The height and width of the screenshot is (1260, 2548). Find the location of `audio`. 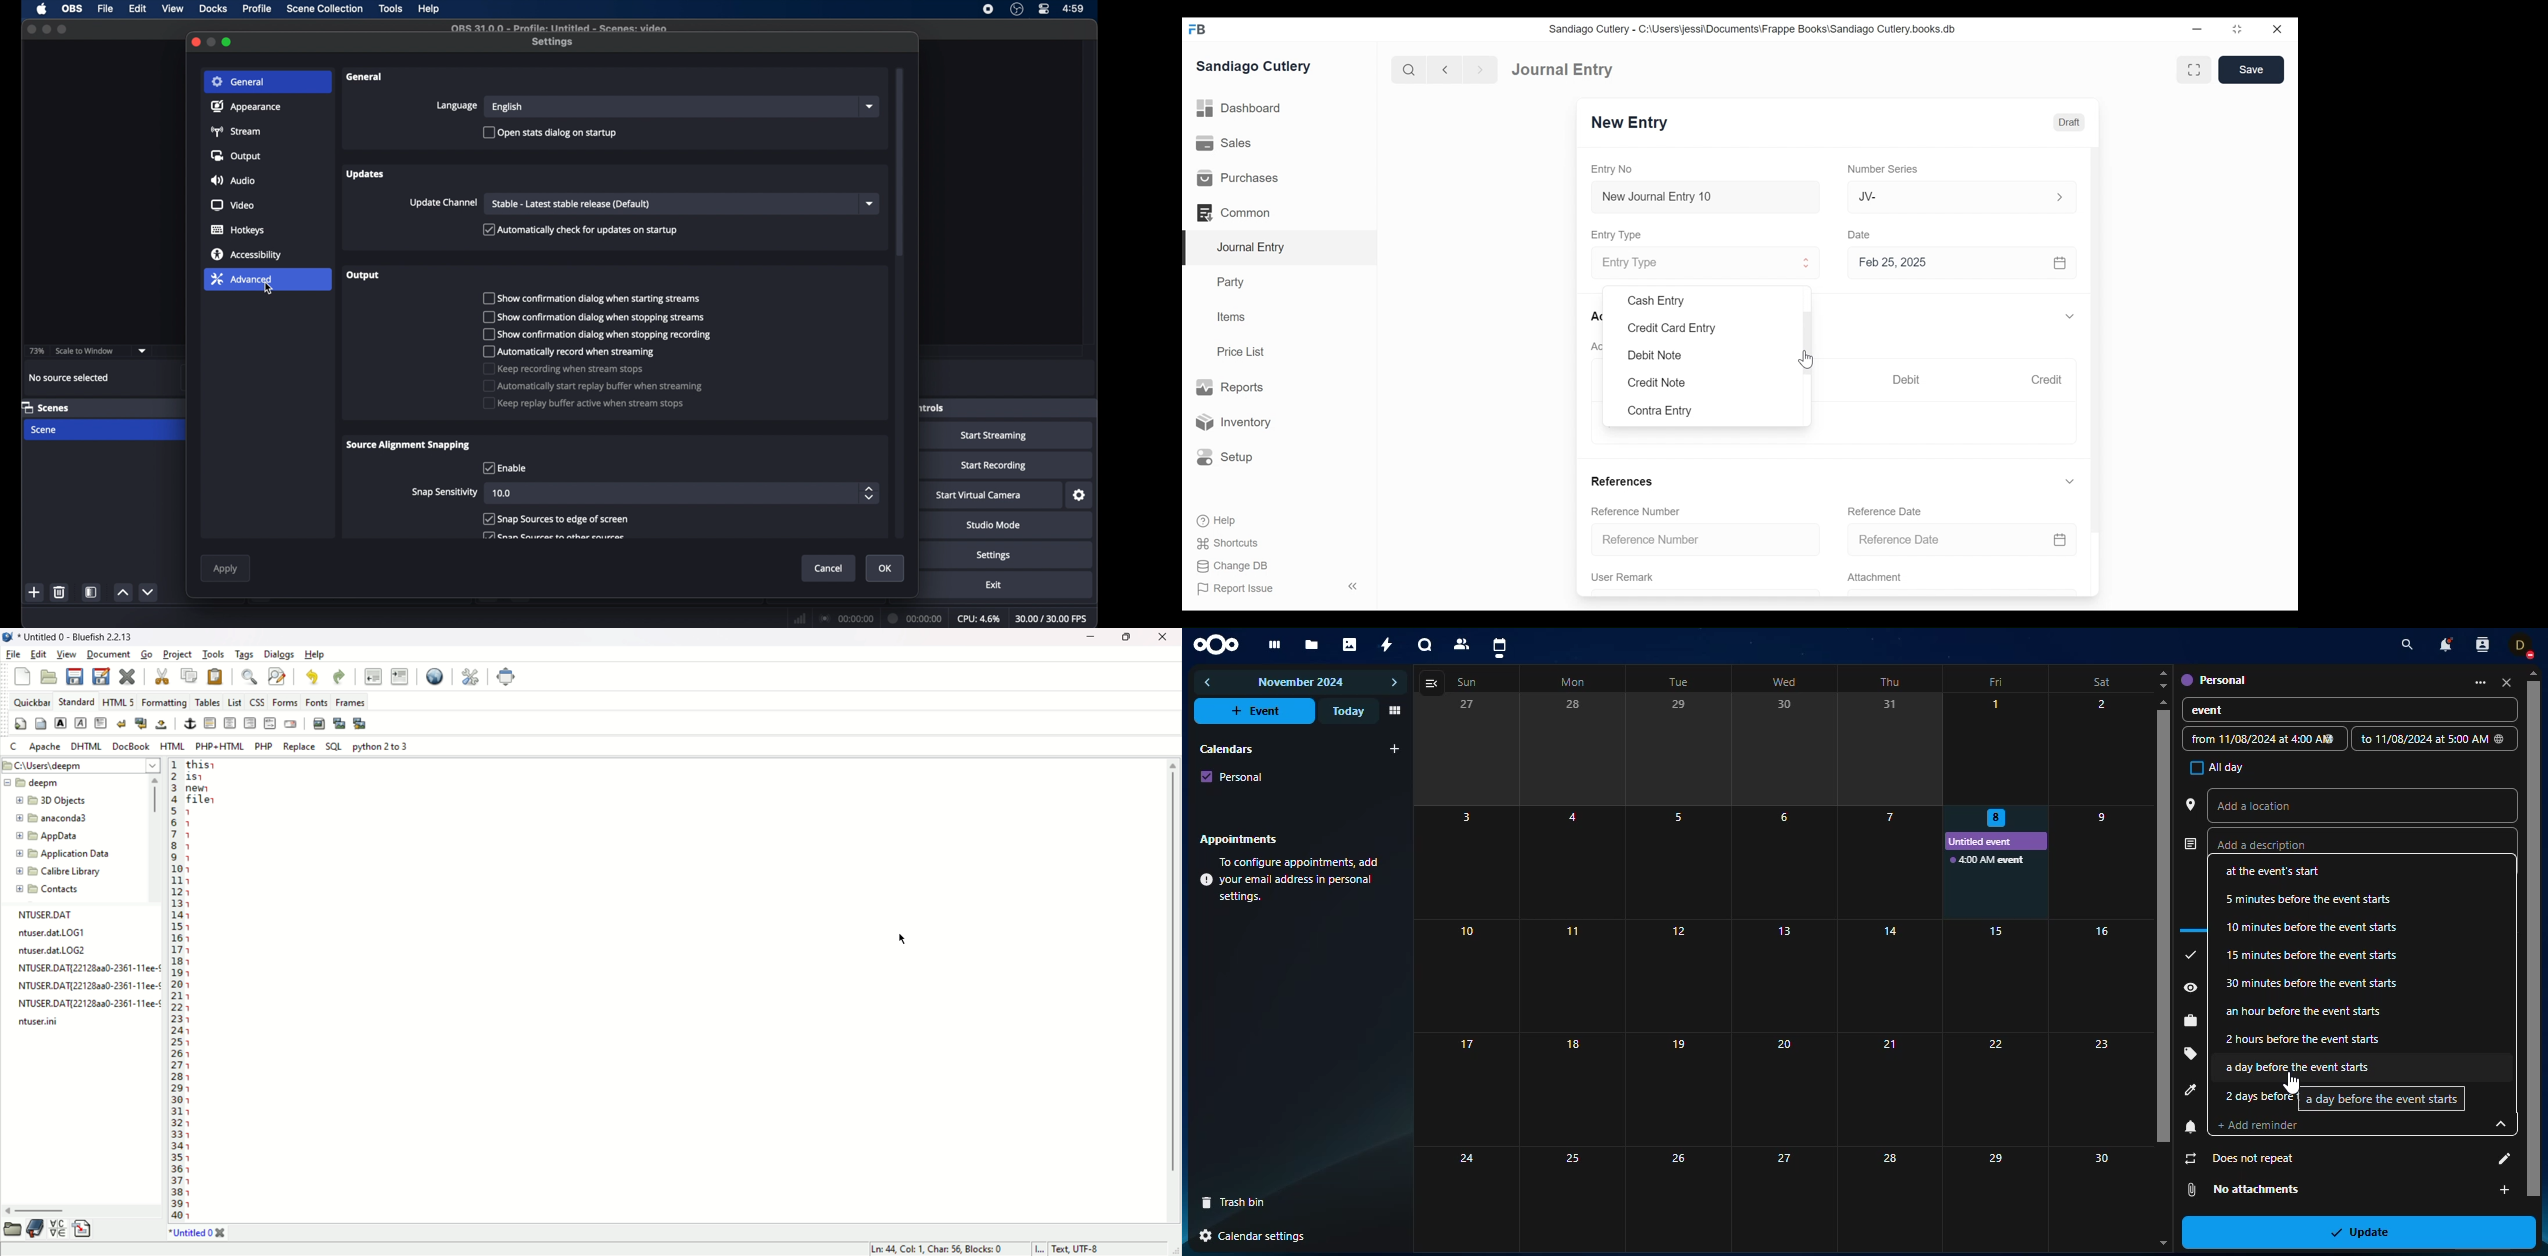

audio is located at coordinates (234, 180).